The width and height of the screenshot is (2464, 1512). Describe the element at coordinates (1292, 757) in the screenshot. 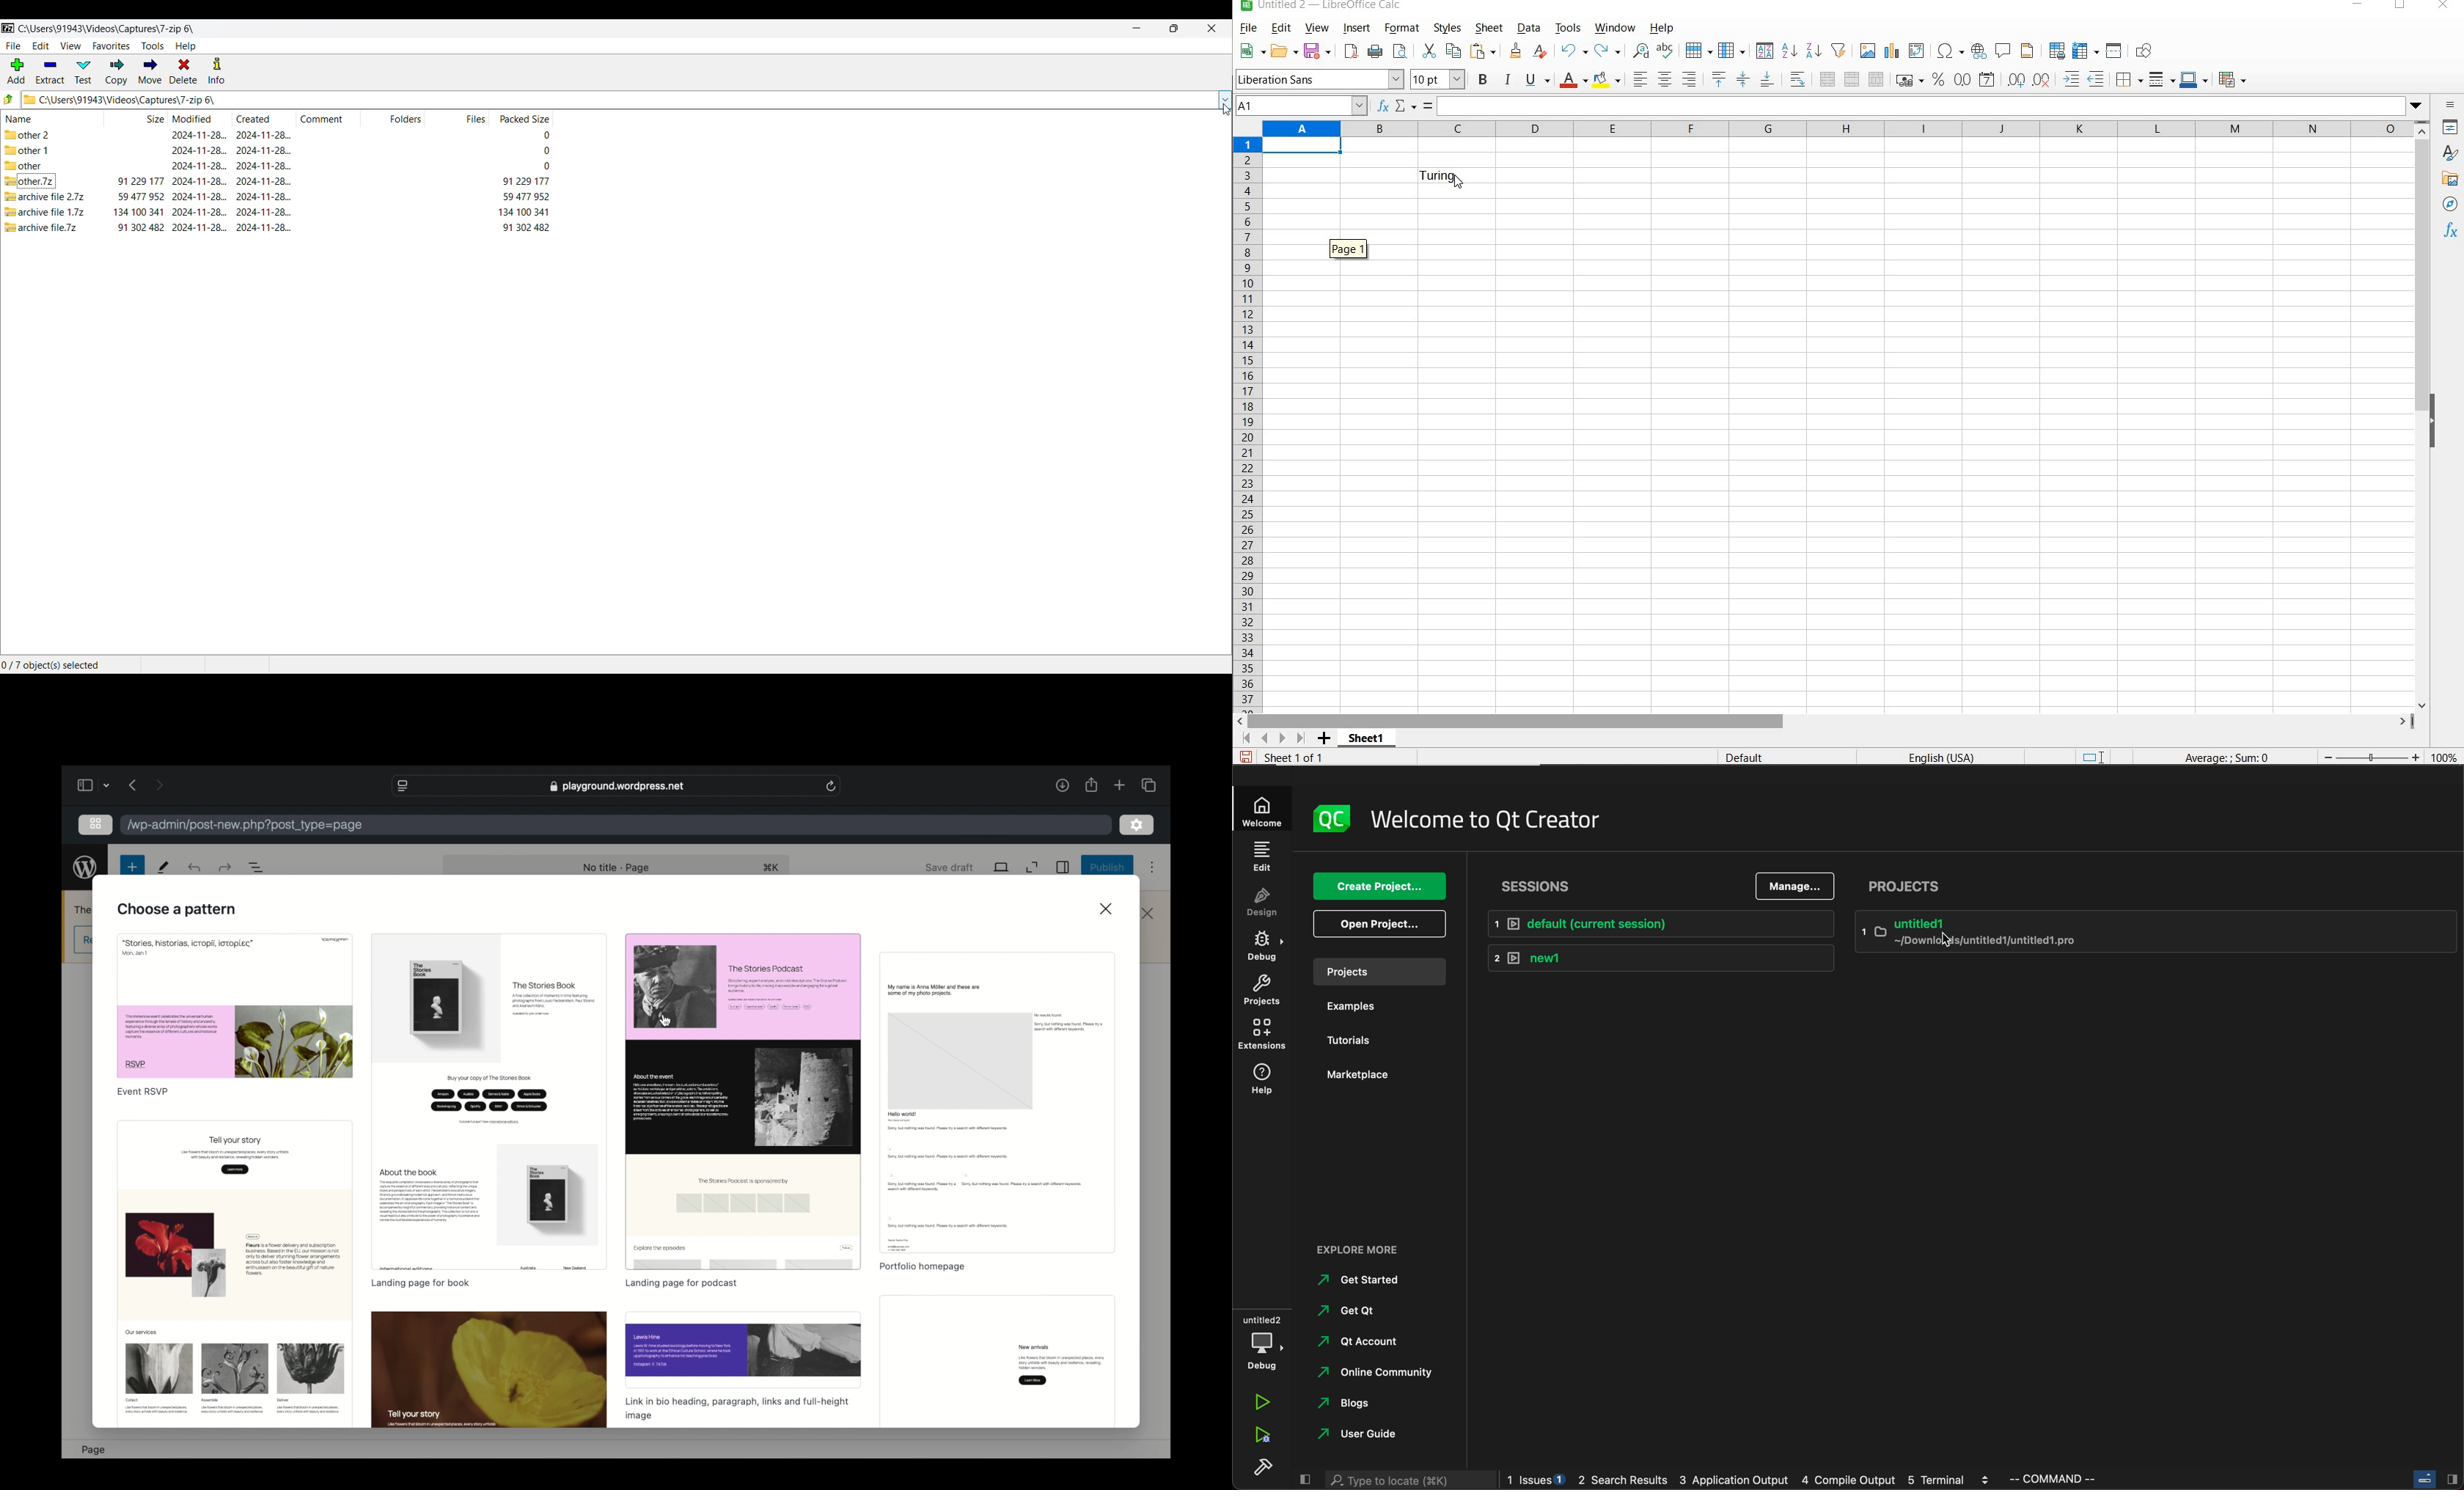

I see `SHEET 1 OF 1` at that location.